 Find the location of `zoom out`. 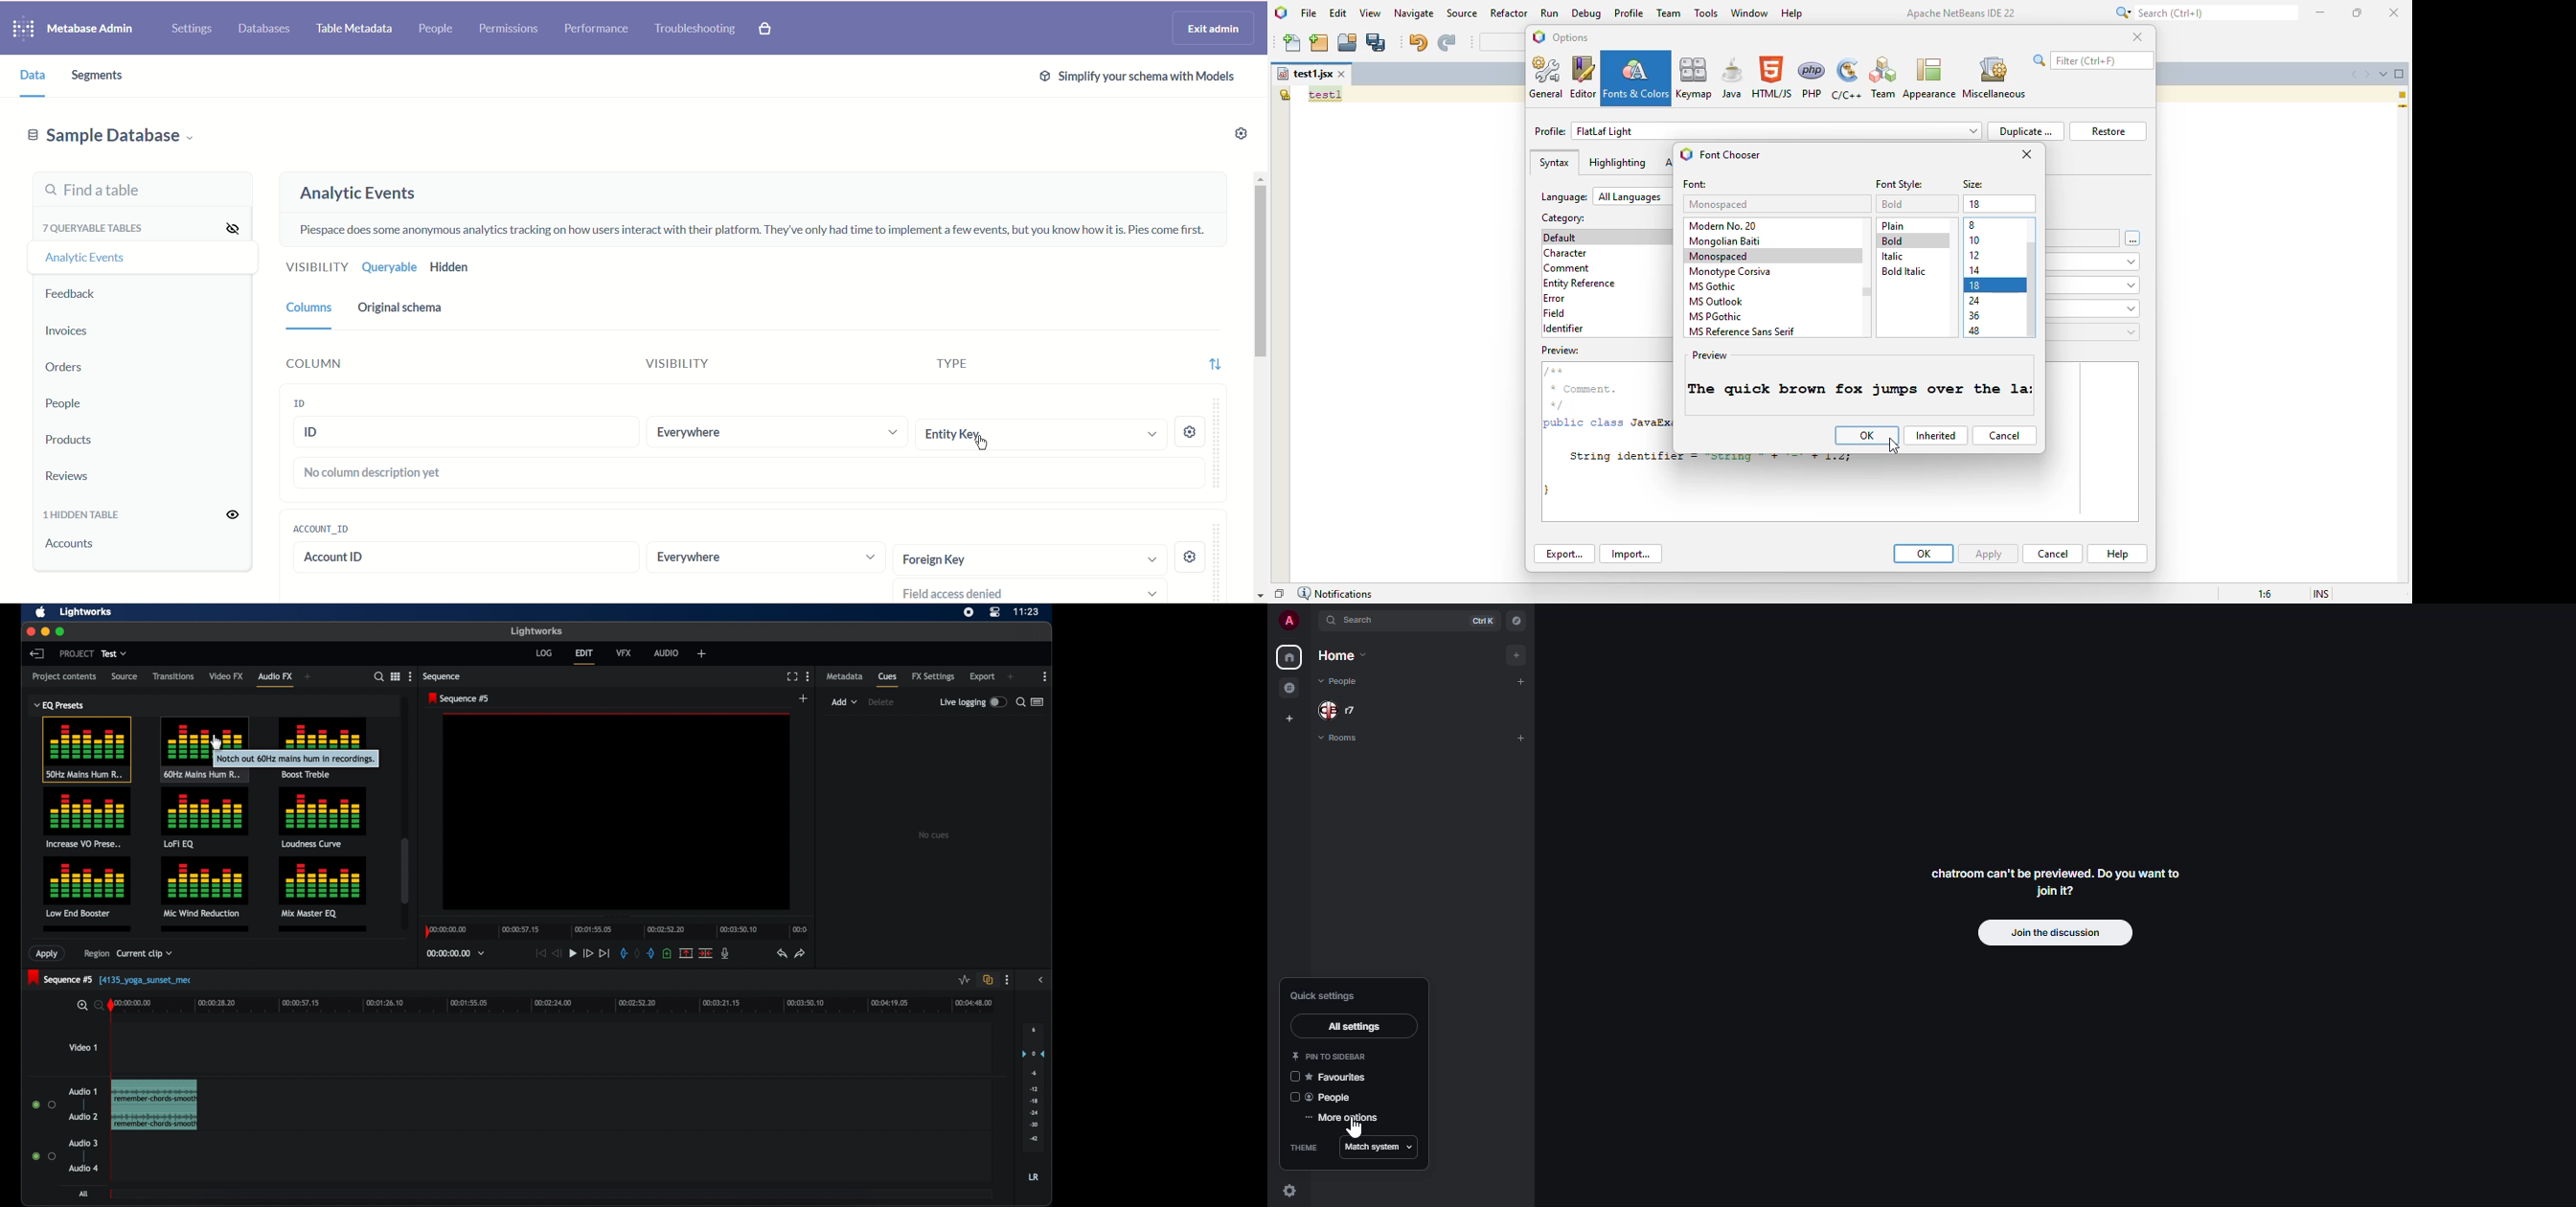

zoom out is located at coordinates (97, 1005).